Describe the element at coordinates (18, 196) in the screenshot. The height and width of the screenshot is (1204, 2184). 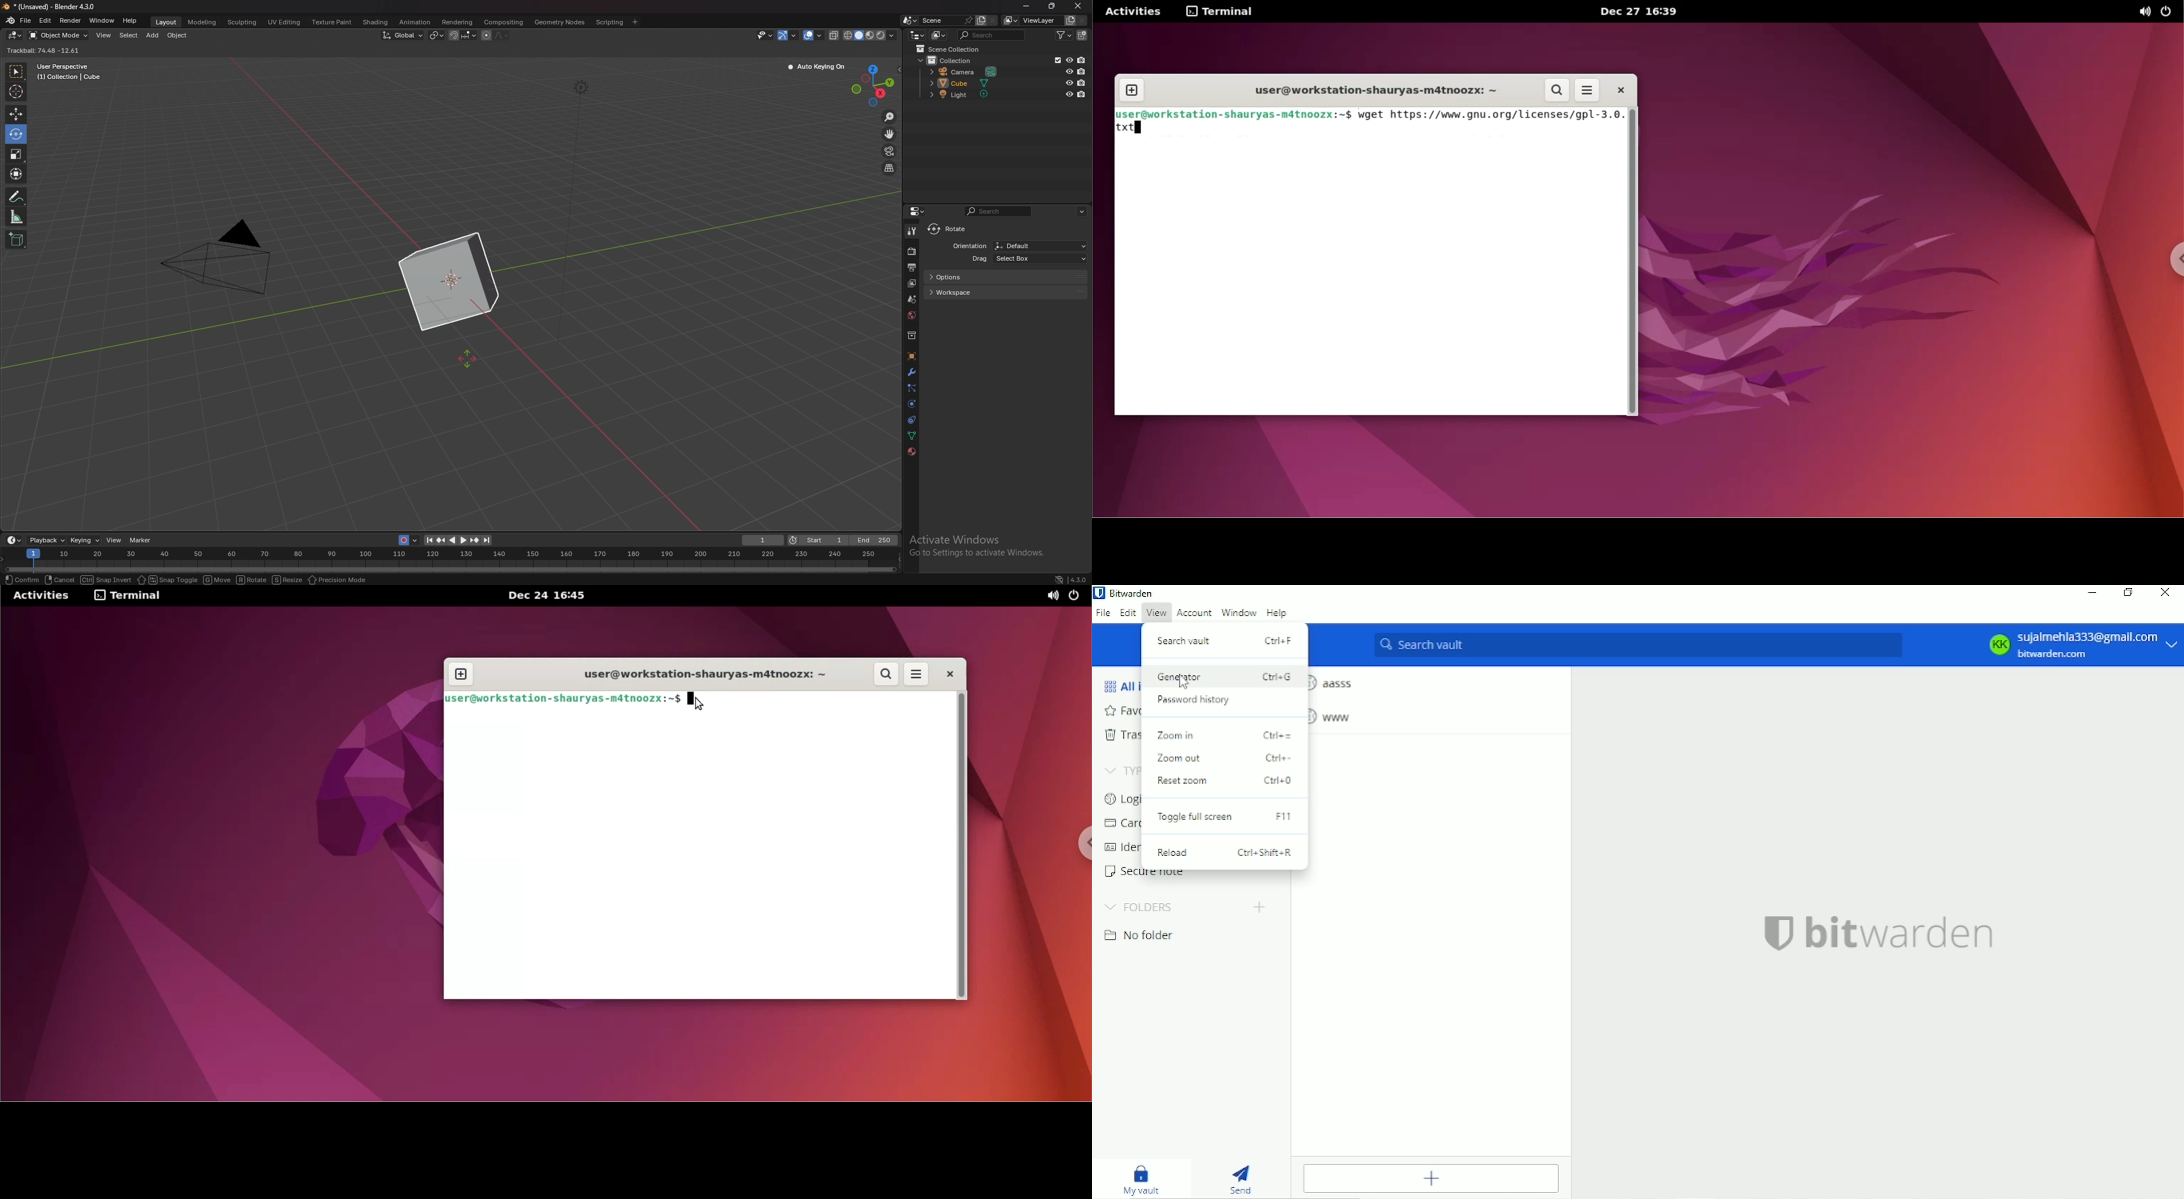
I see `annotate` at that location.